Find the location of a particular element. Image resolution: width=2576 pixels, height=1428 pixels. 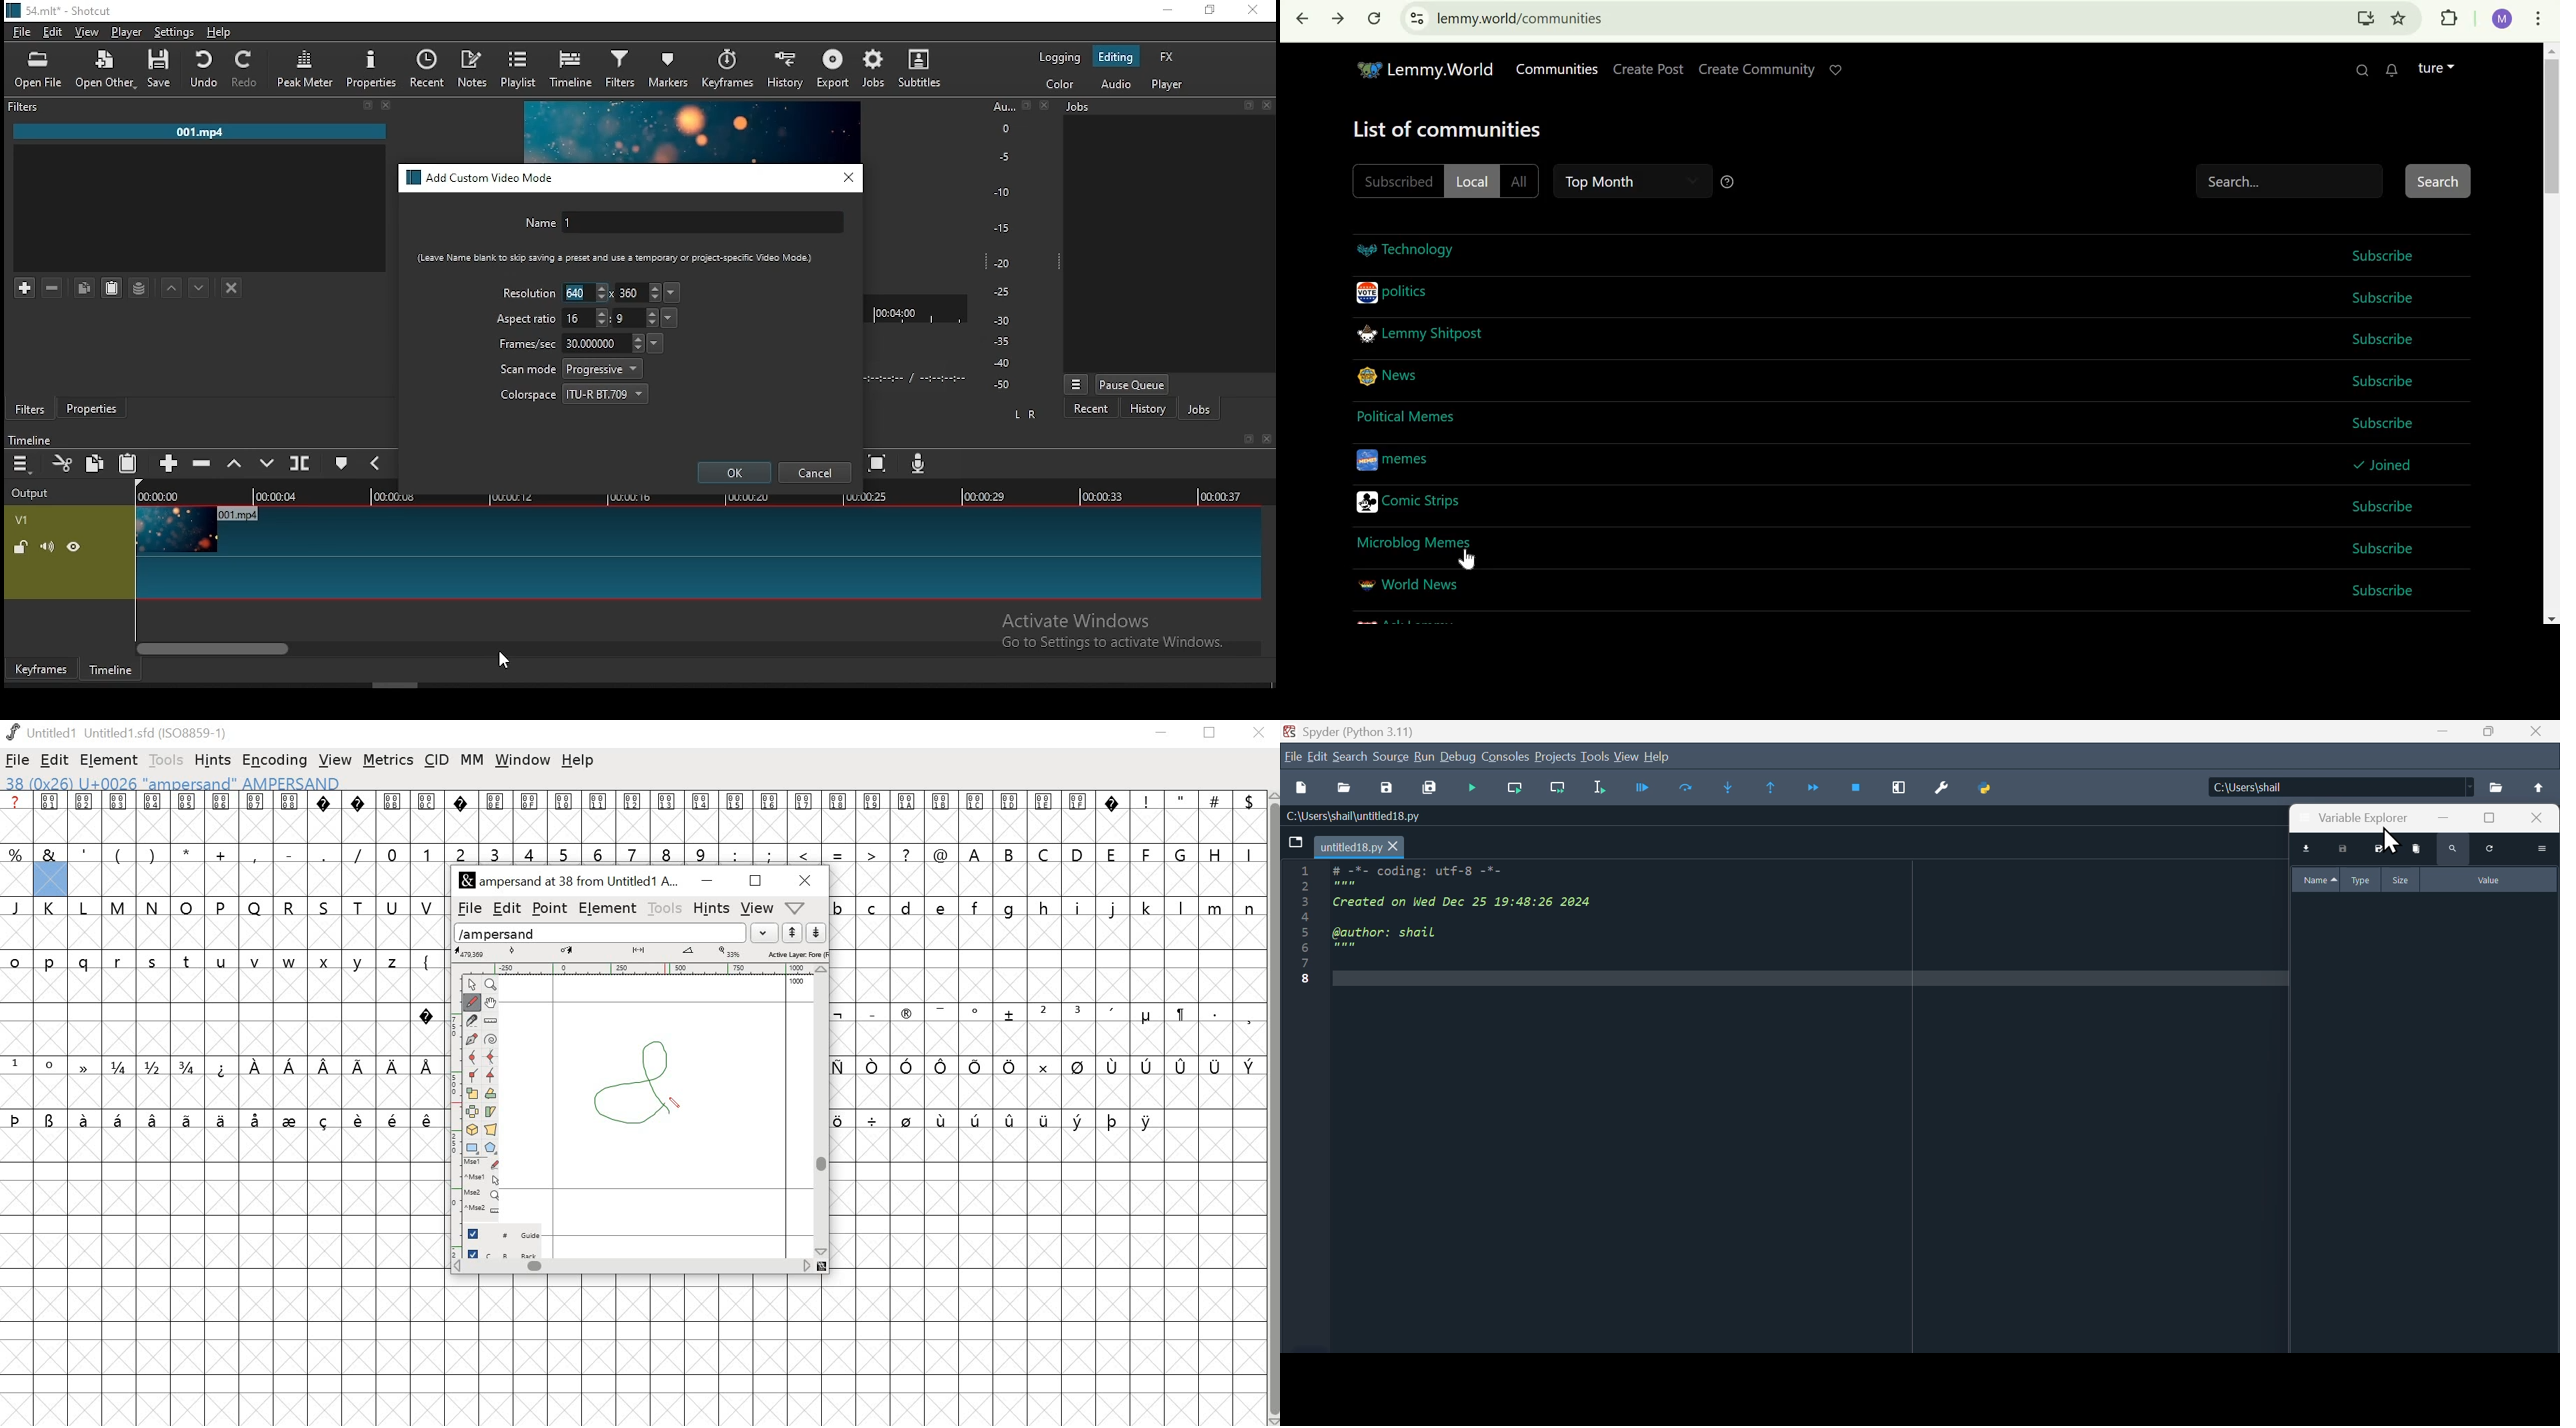

8 is located at coordinates (667, 853).